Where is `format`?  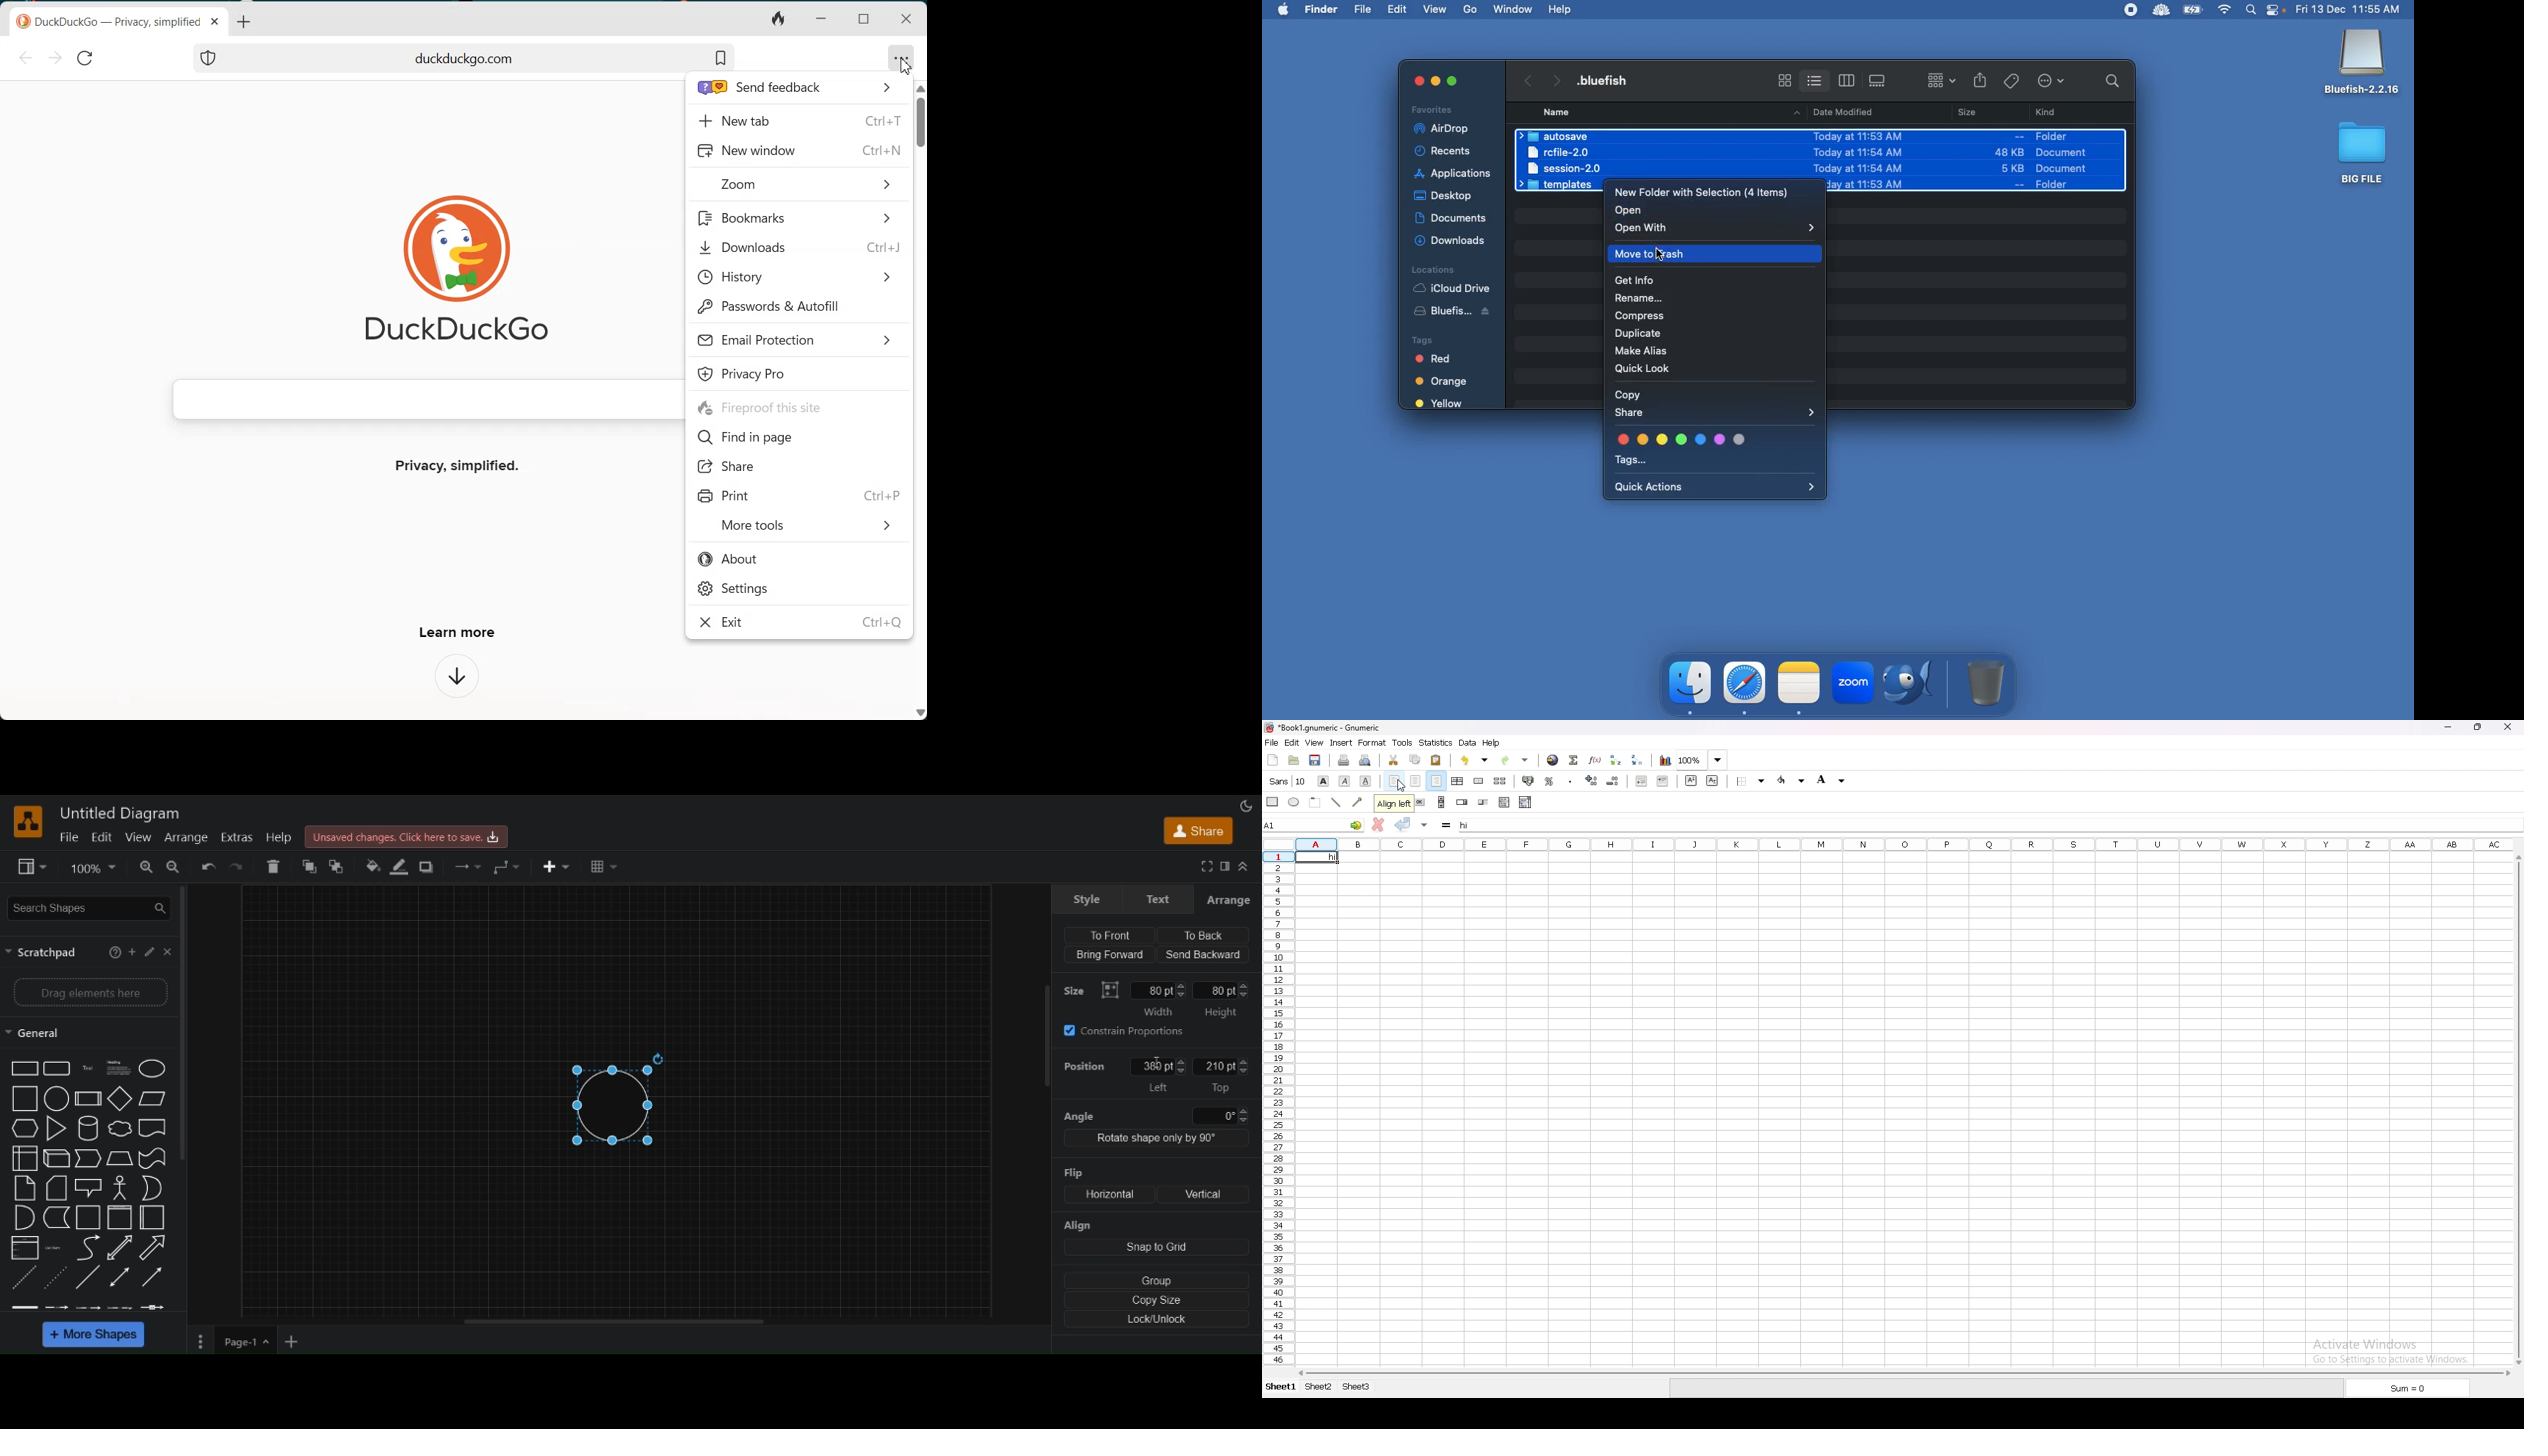 format is located at coordinates (1225, 868).